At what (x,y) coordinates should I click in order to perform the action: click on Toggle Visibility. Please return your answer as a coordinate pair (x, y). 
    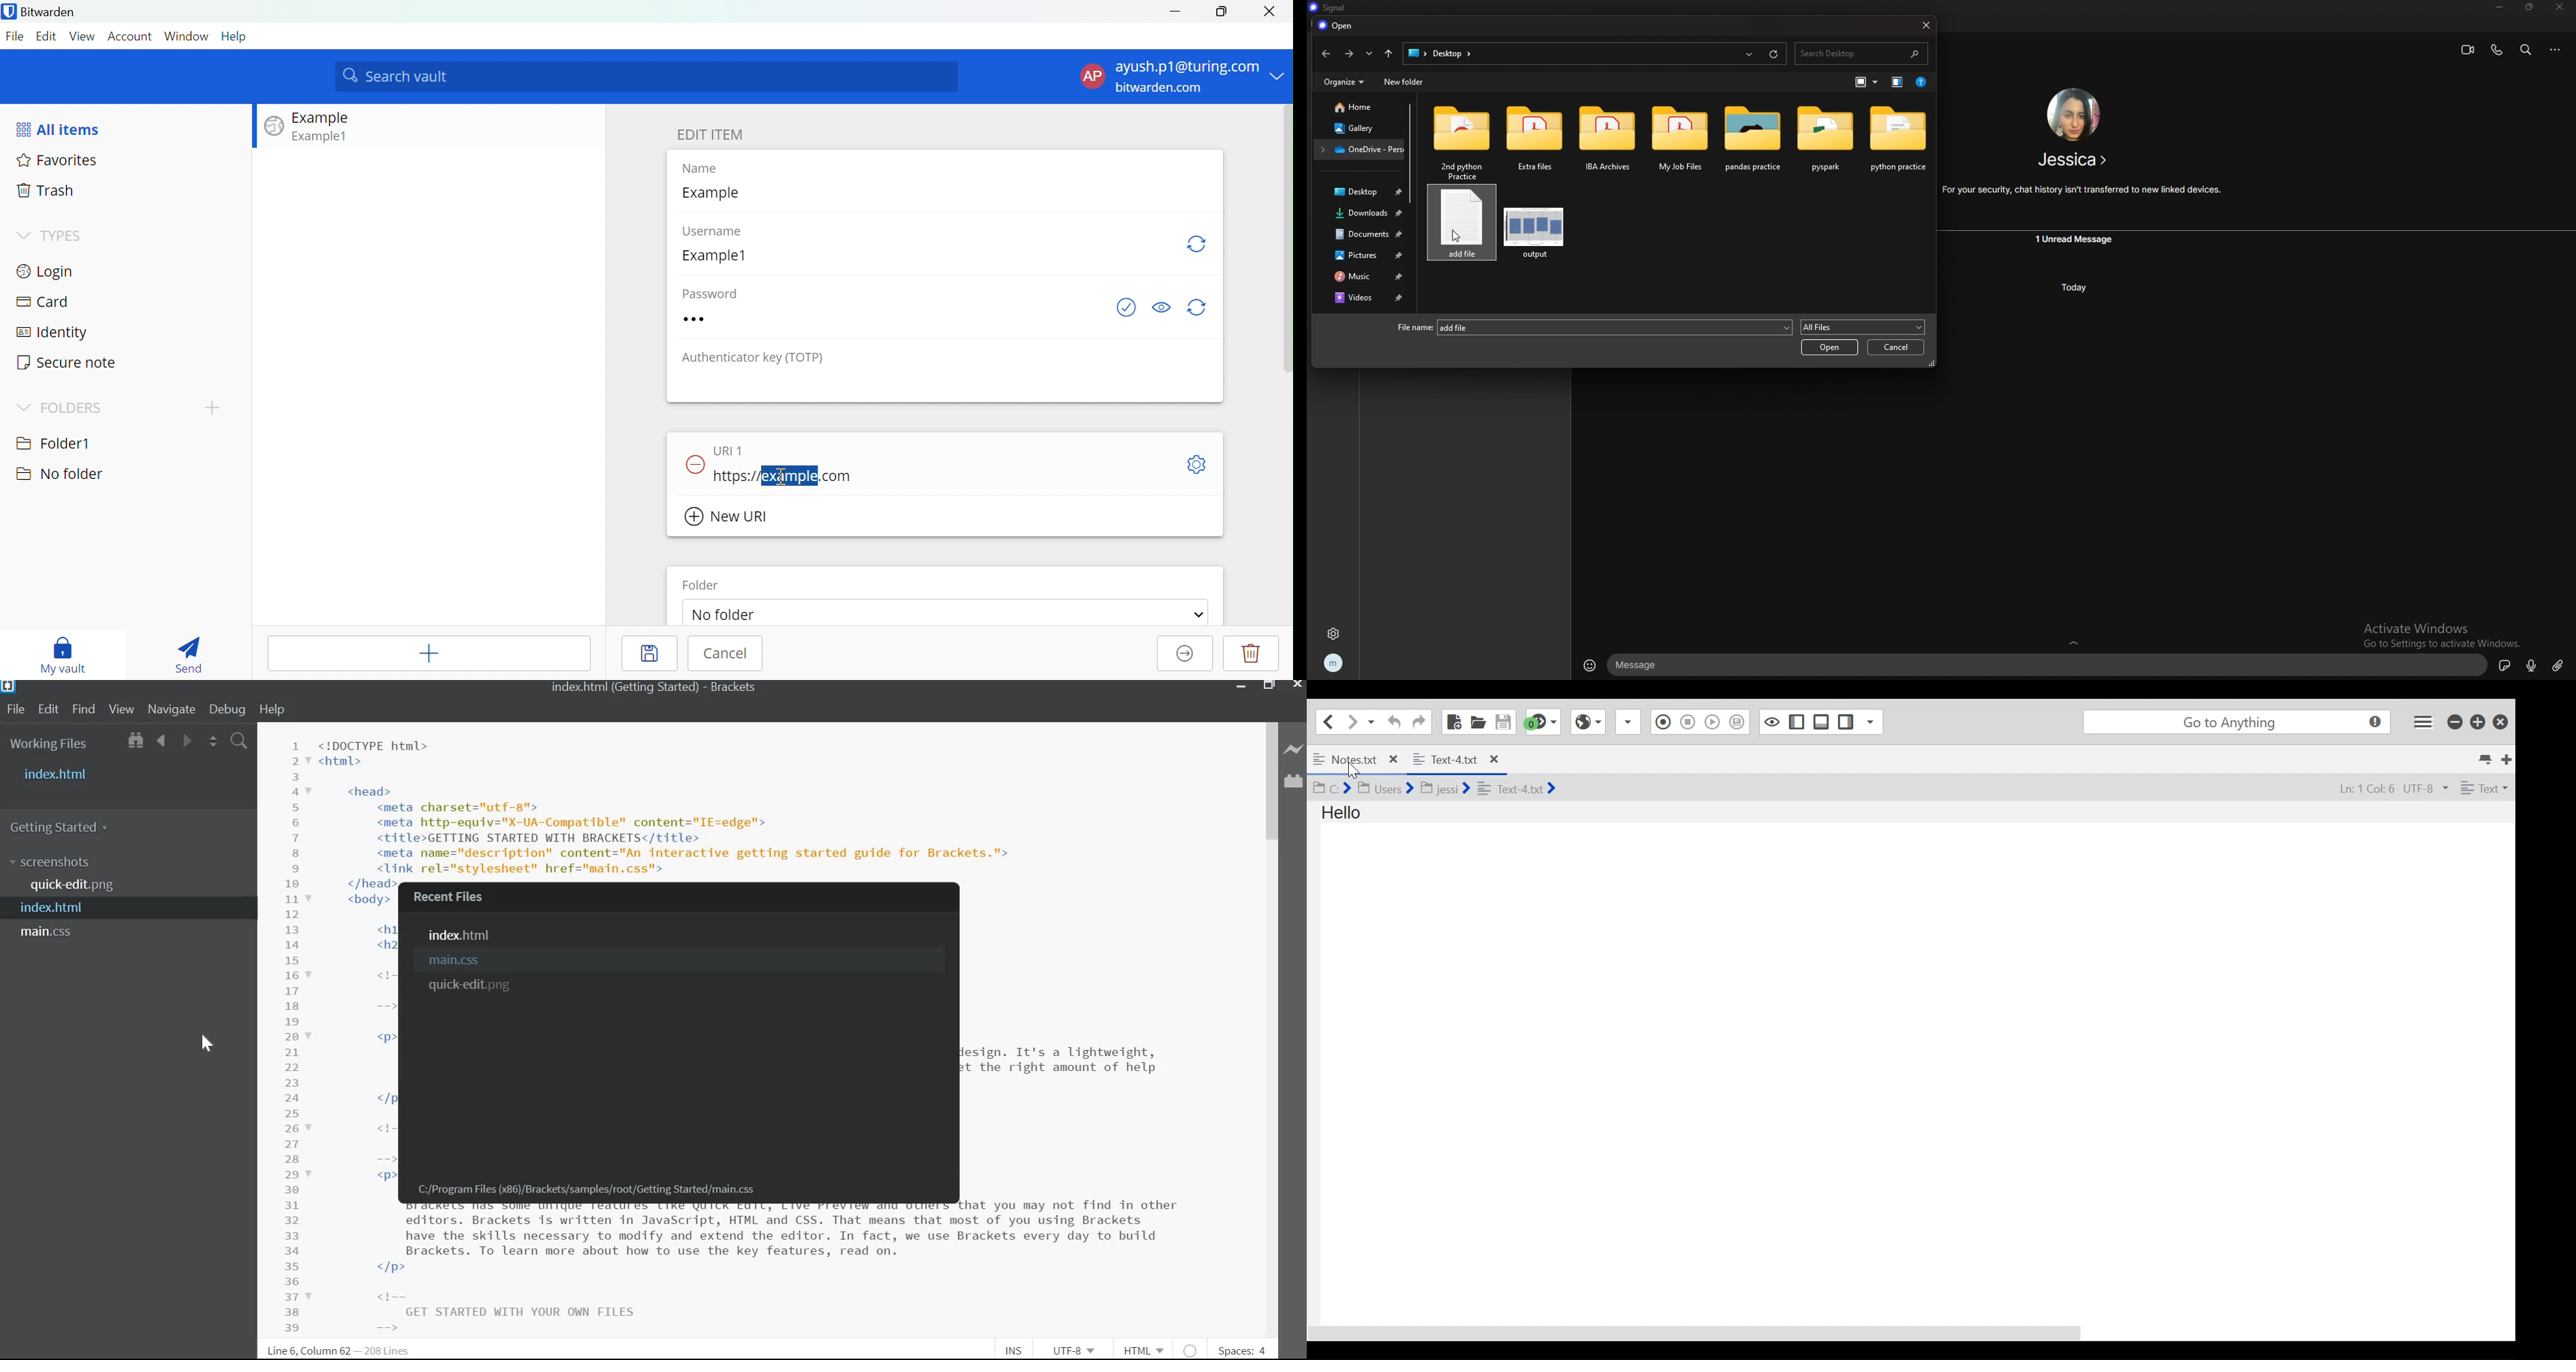
    Looking at the image, I should click on (1163, 306).